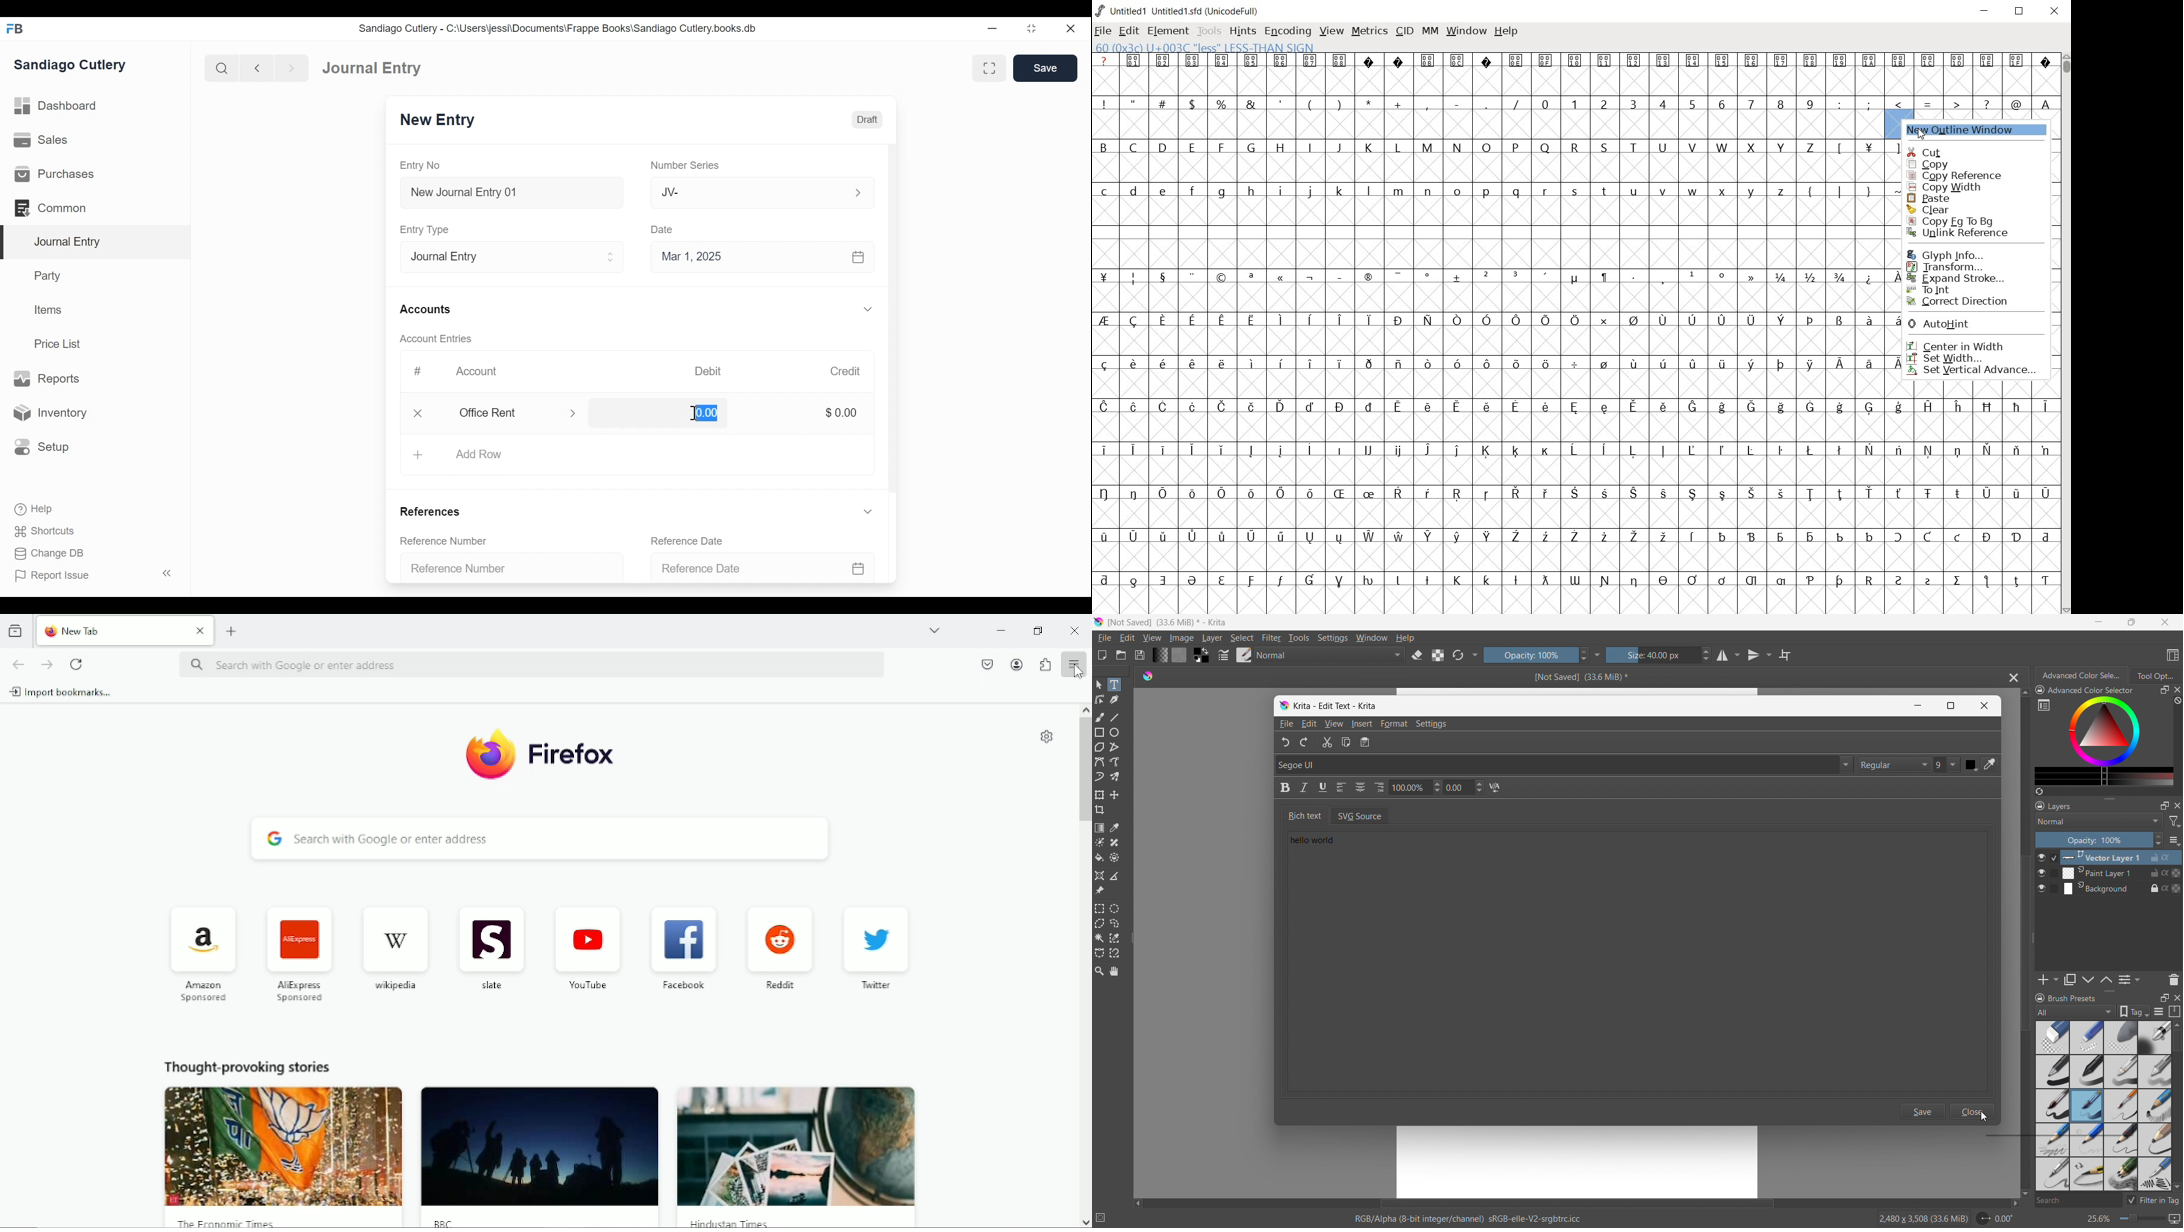 This screenshot has width=2184, height=1232. Describe the element at coordinates (1046, 68) in the screenshot. I see `Save` at that location.